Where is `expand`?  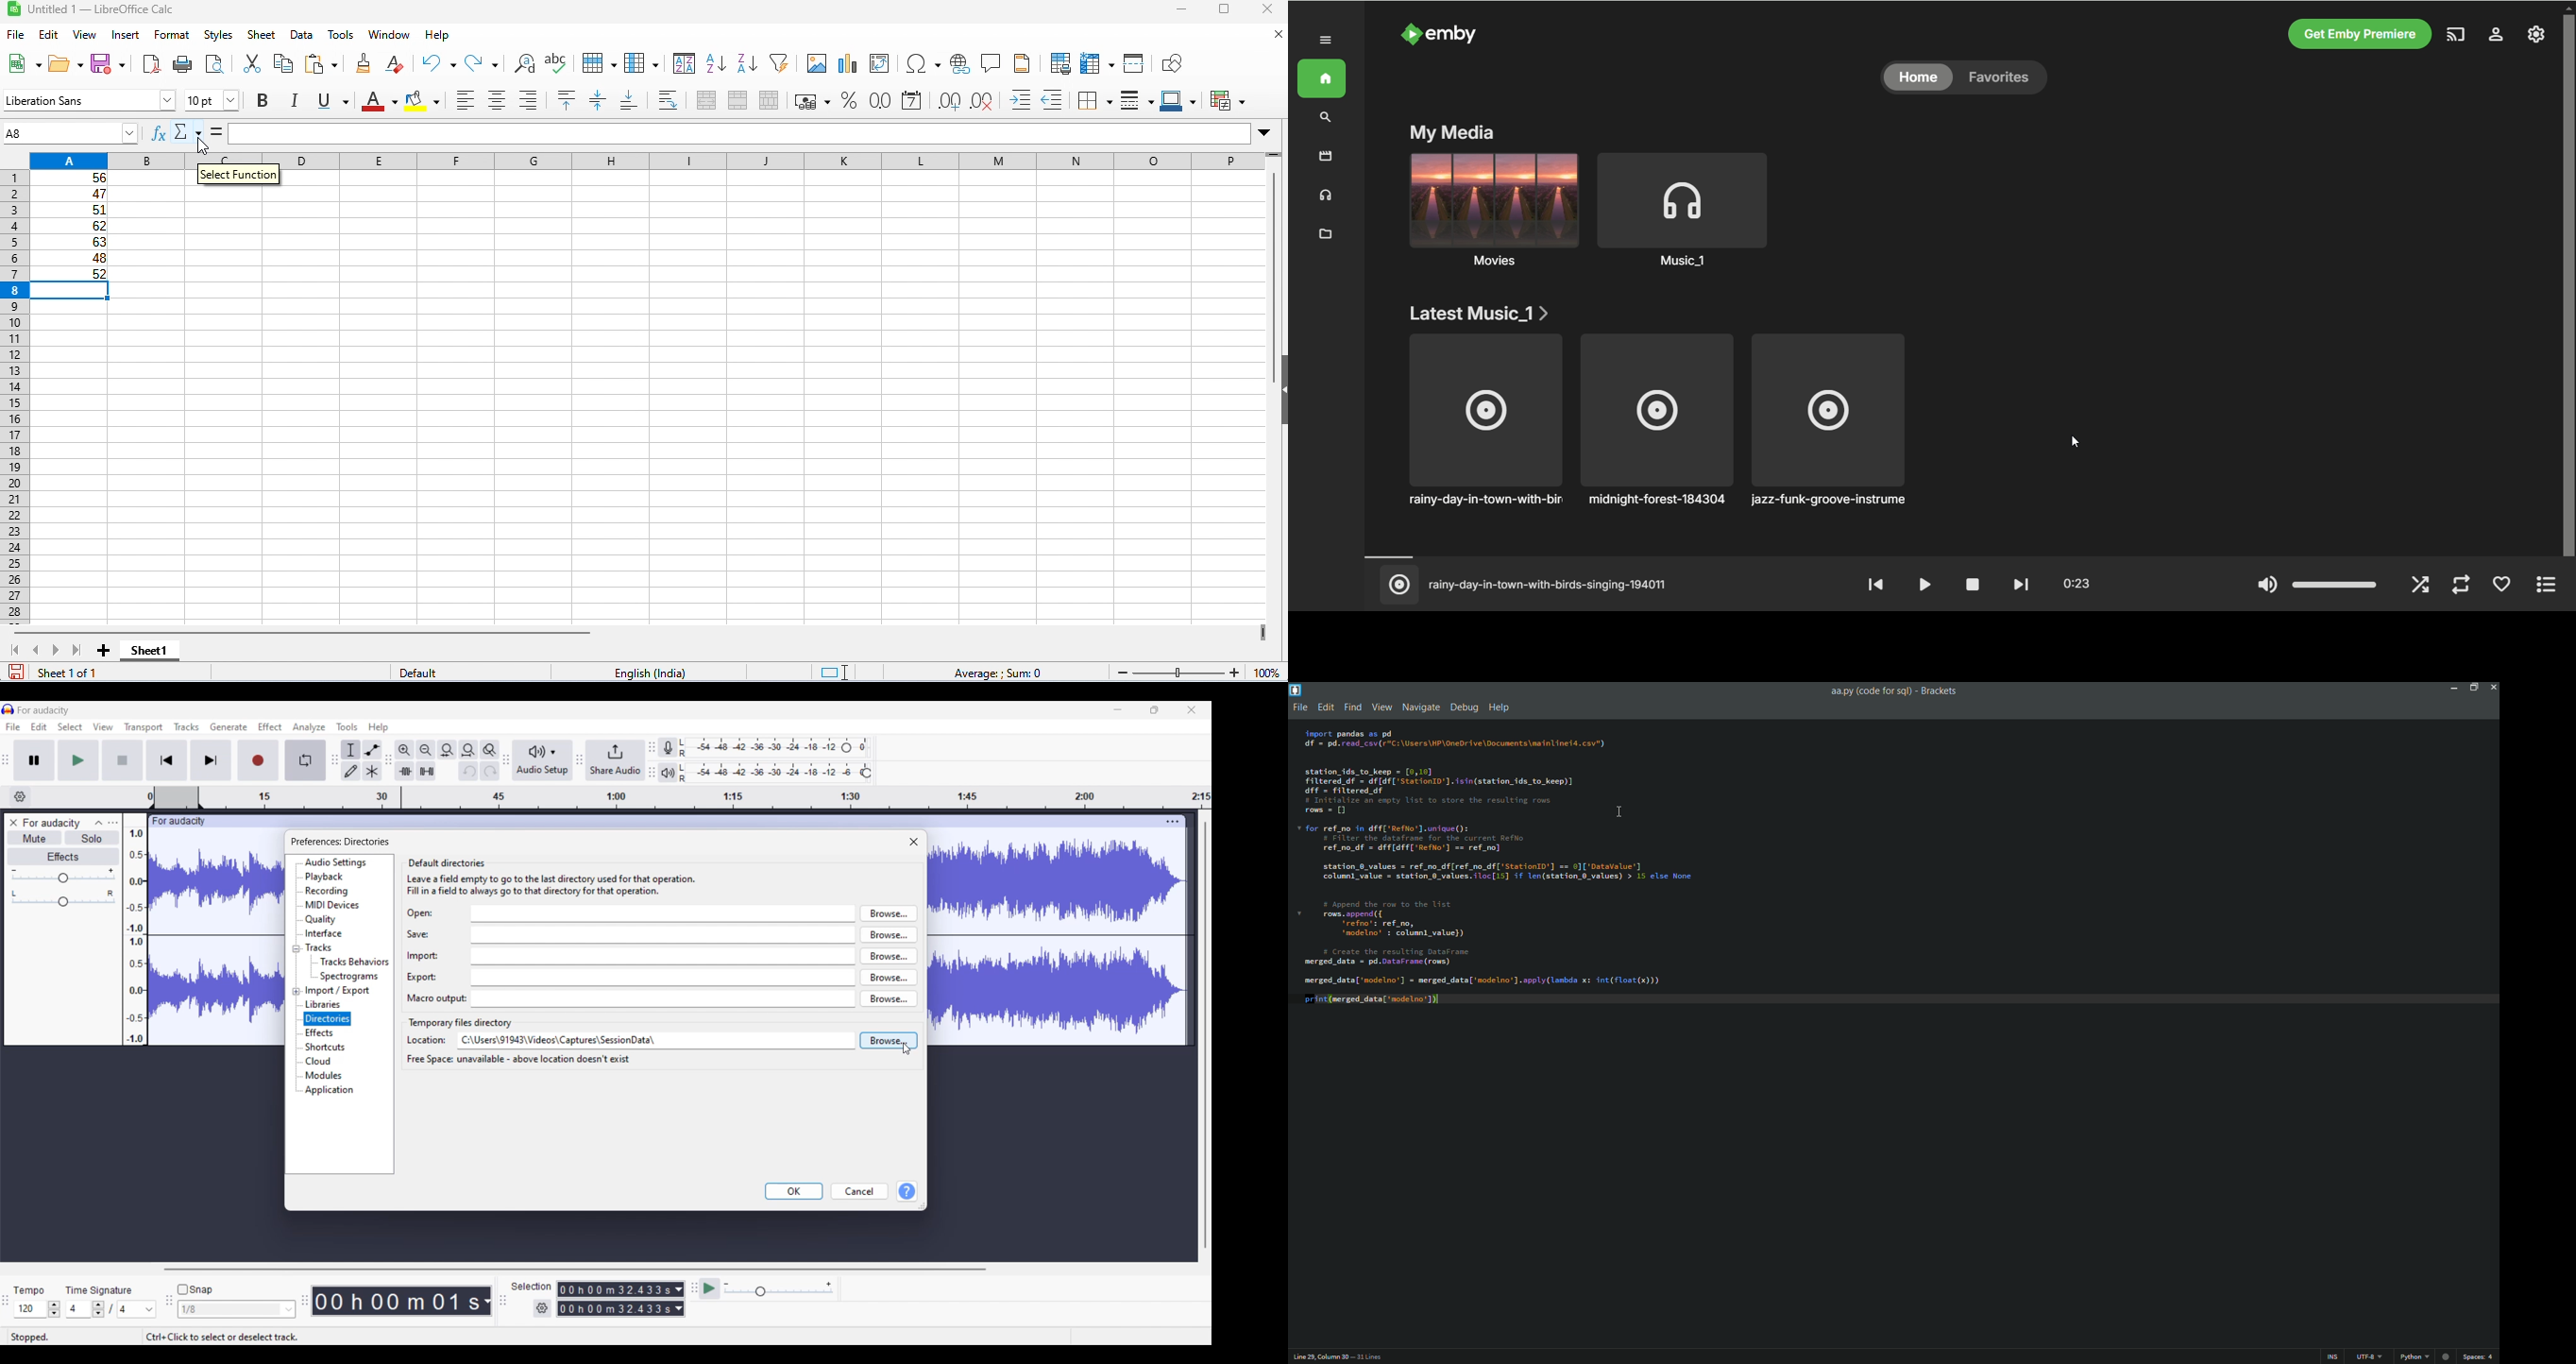 expand is located at coordinates (1326, 41).